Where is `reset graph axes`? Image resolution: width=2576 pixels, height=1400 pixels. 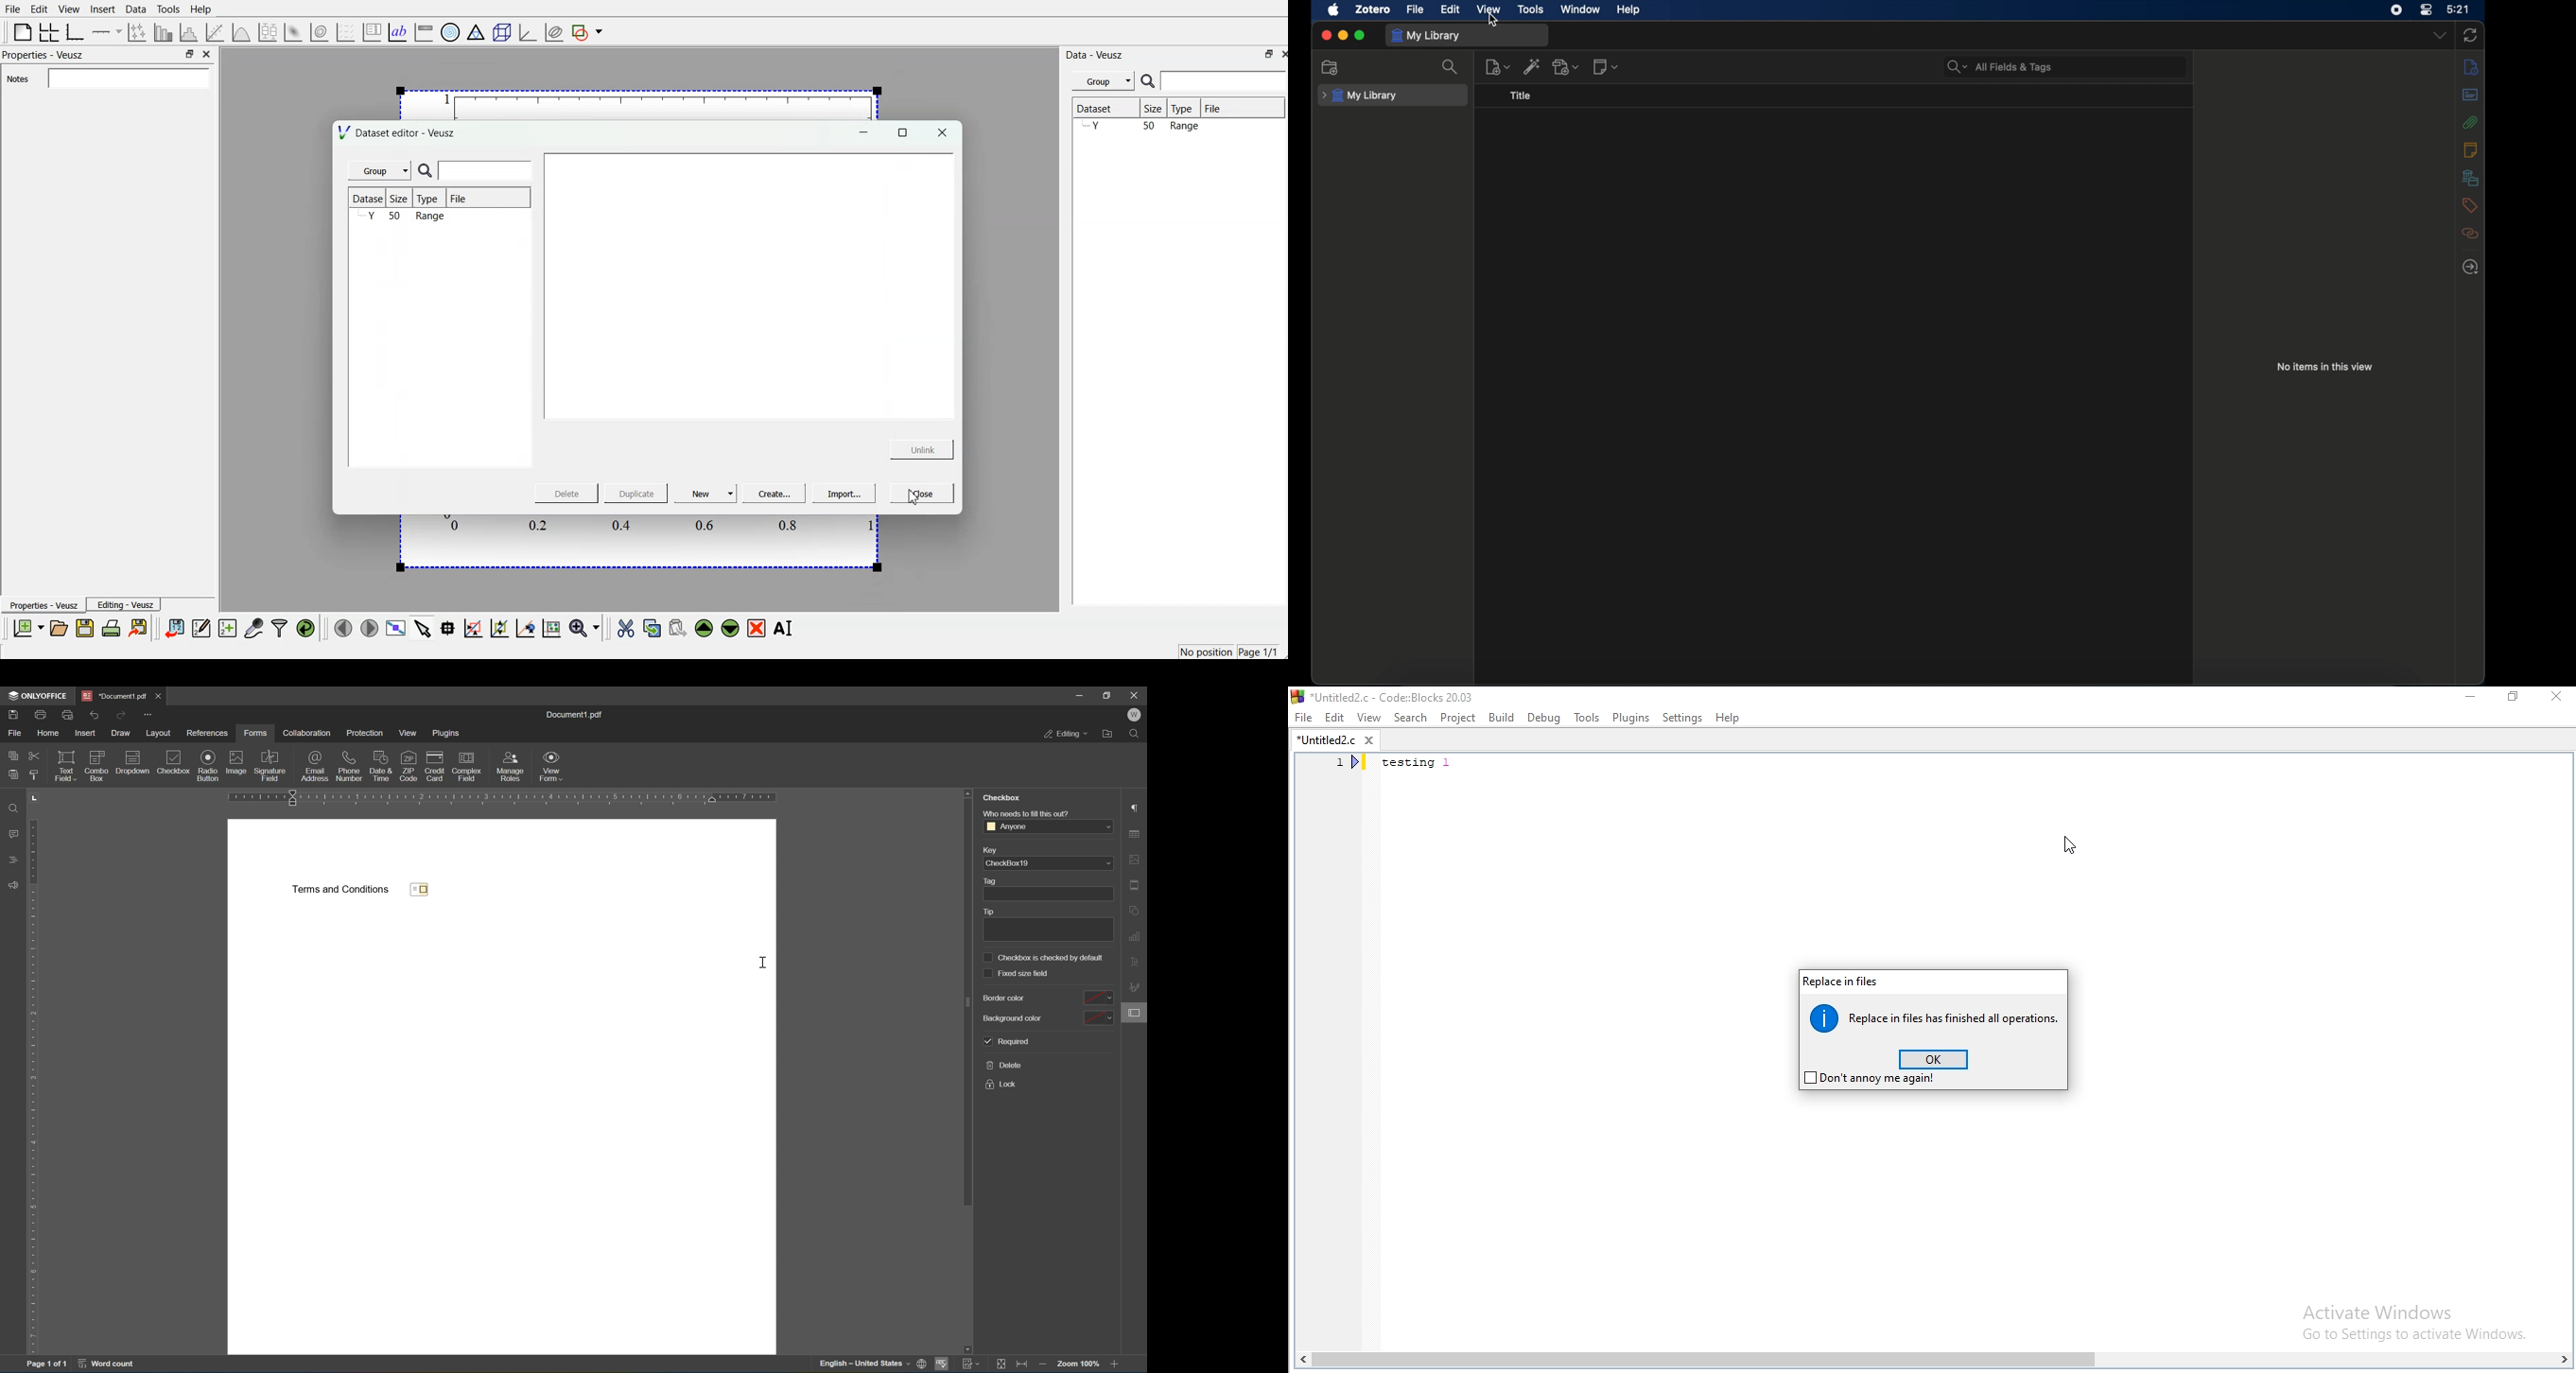 reset graph axes is located at coordinates (552, 630).